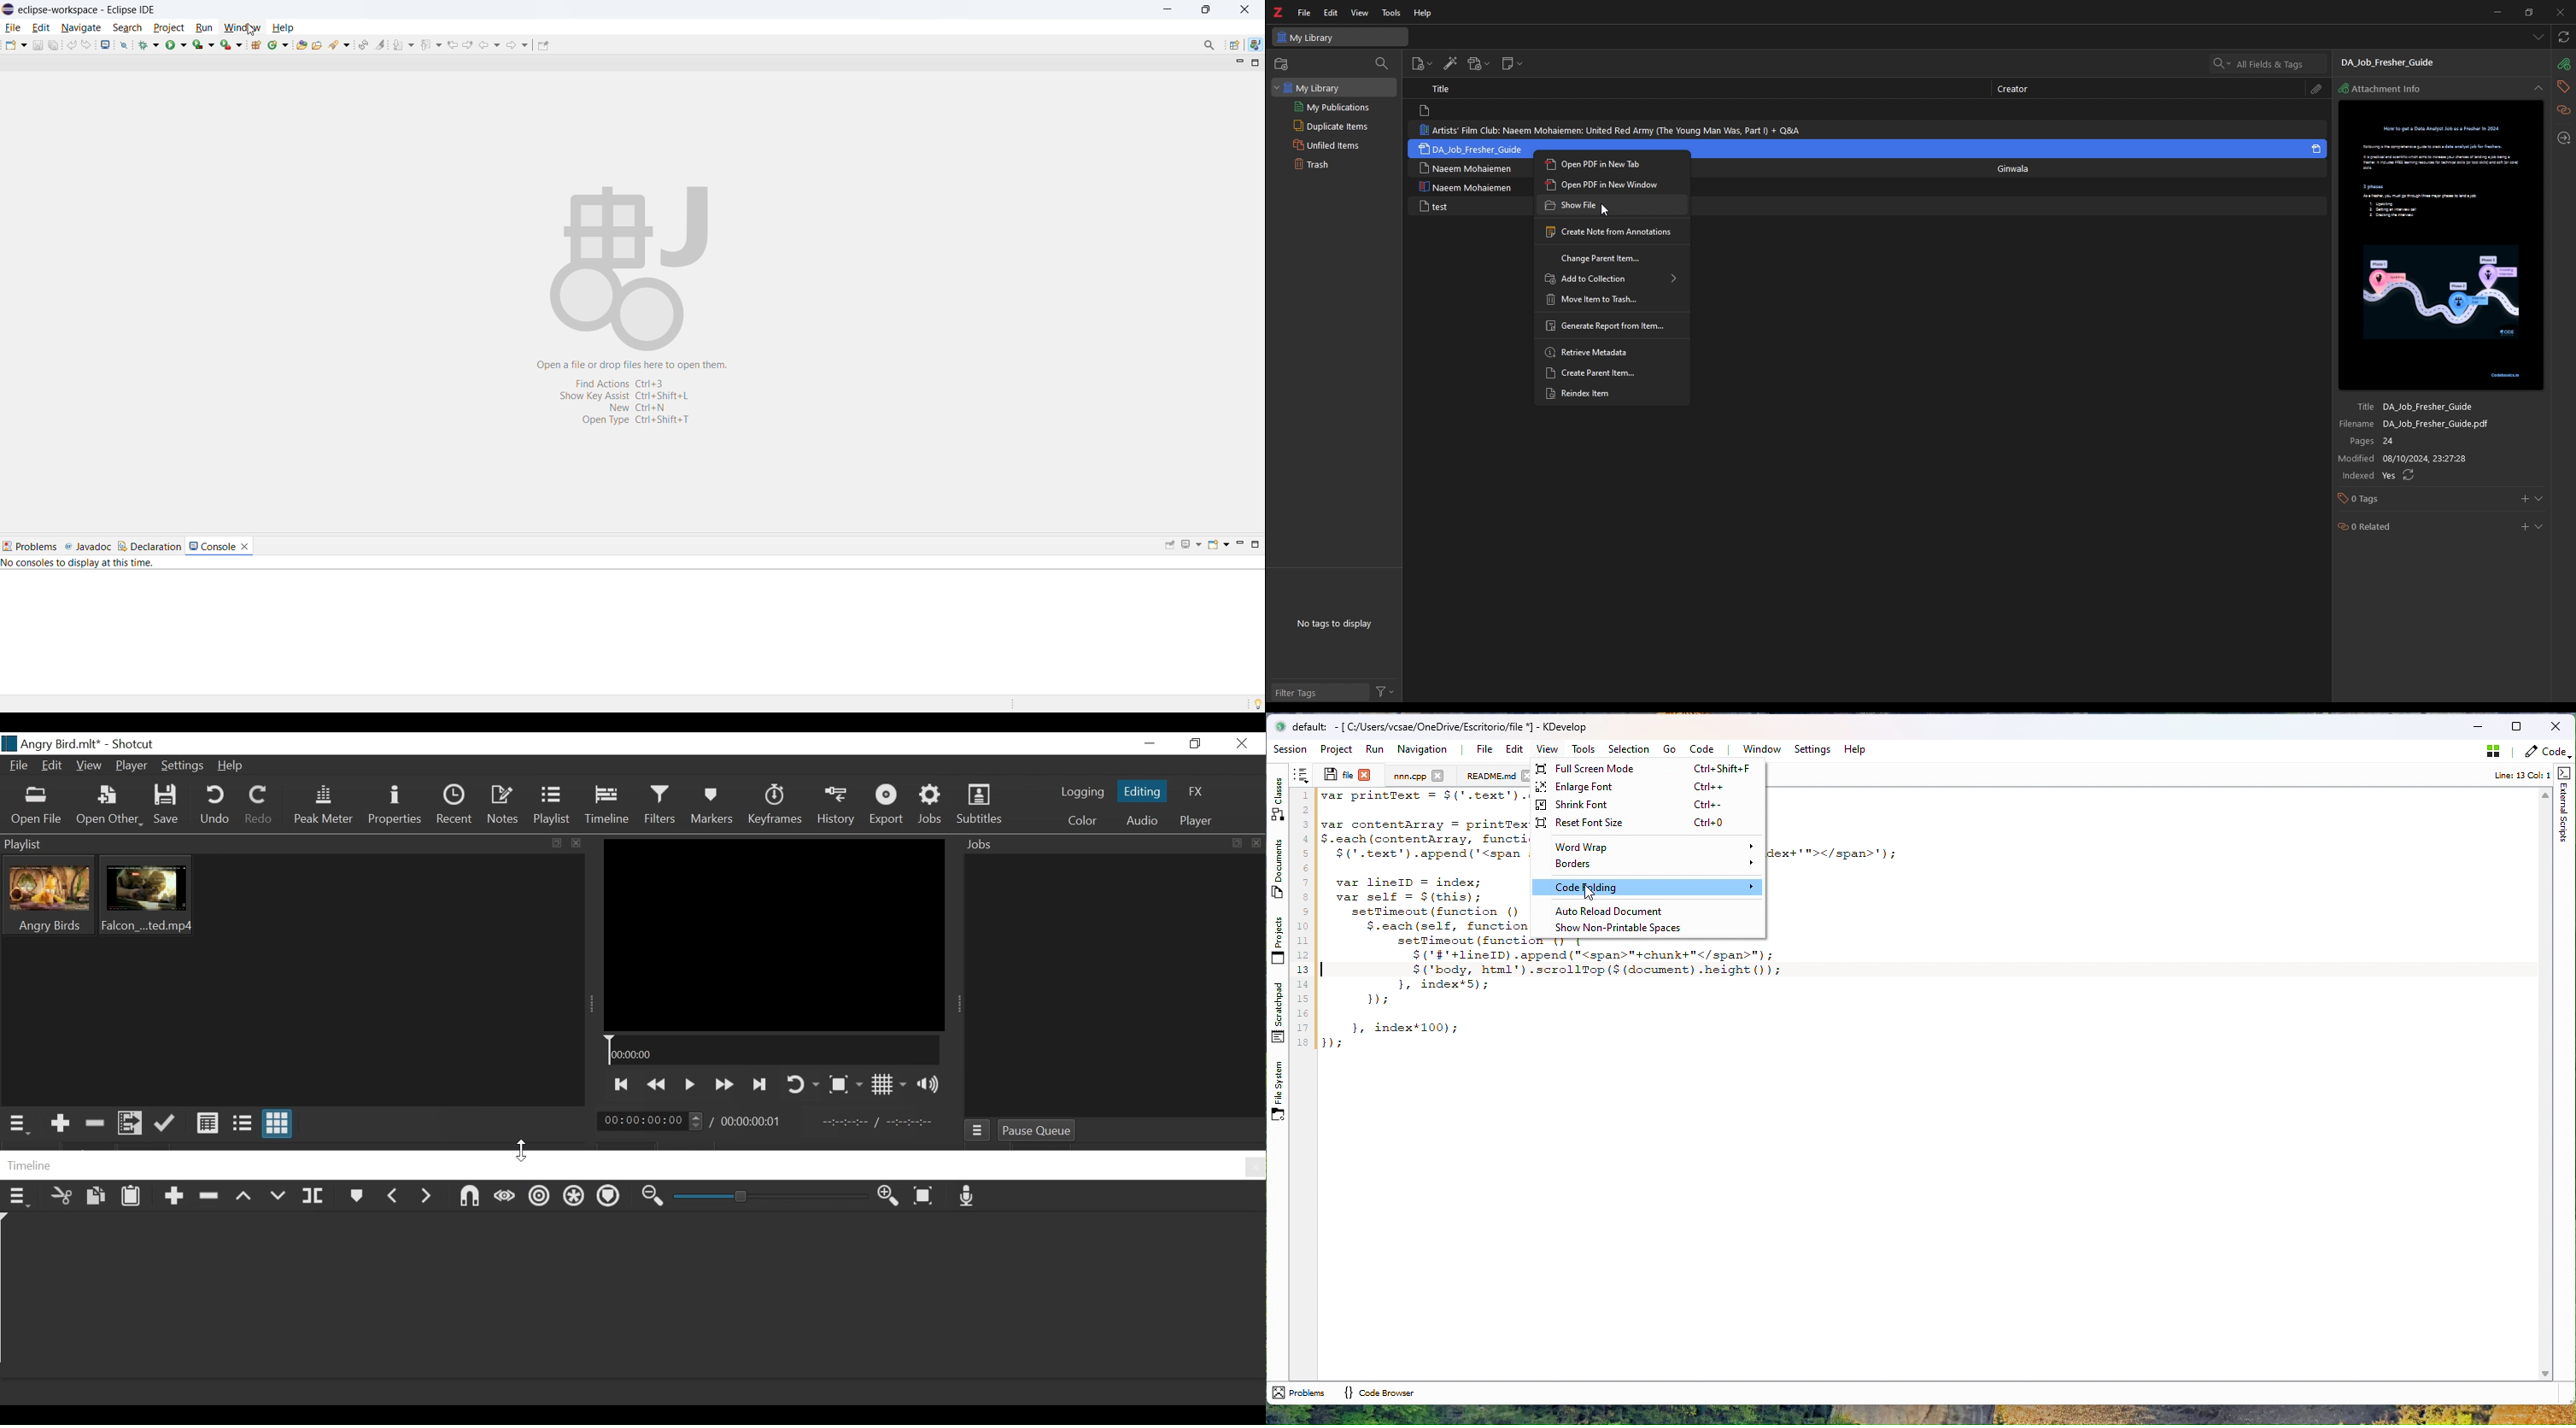 This screenshot has height=1428, width=2576. Describe the element at coordinates (2495, 12) in the screenshot. I see `minimize` at that location.